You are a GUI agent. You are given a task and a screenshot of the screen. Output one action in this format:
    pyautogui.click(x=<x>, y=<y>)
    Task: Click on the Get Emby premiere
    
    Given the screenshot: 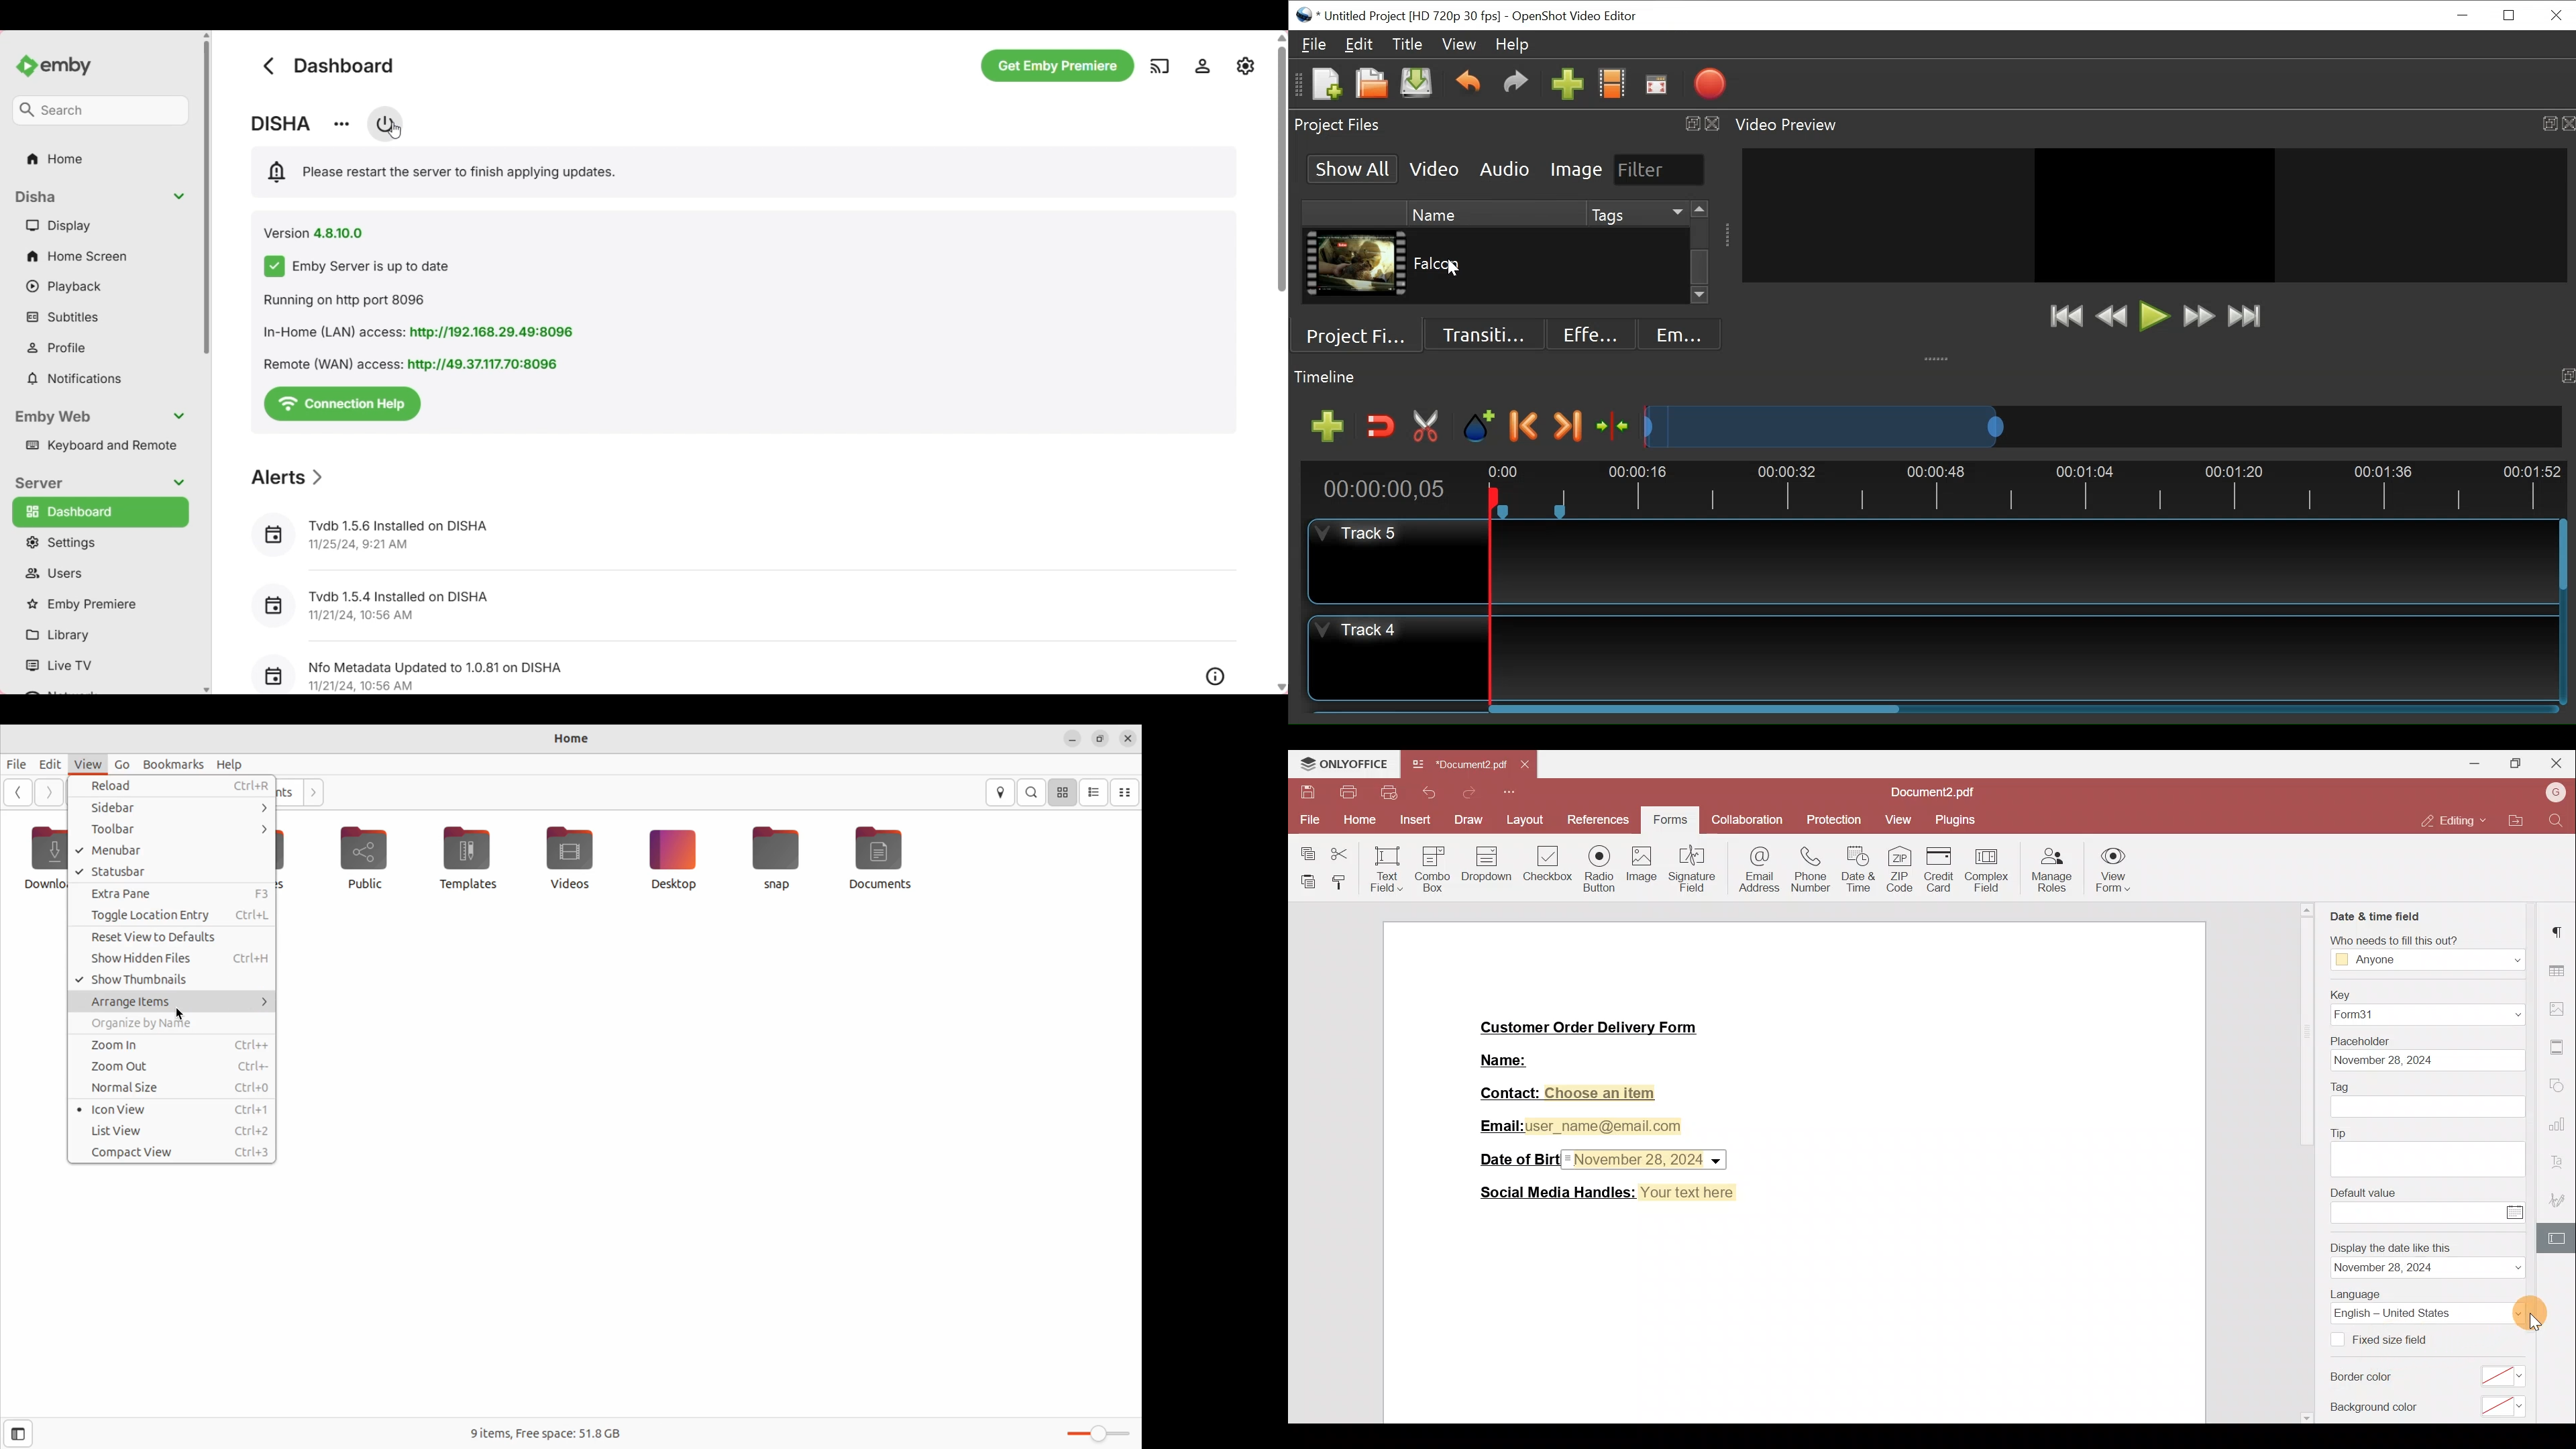 What is the action you would take?
    pyautogui.click(x=1058, y=66)
    